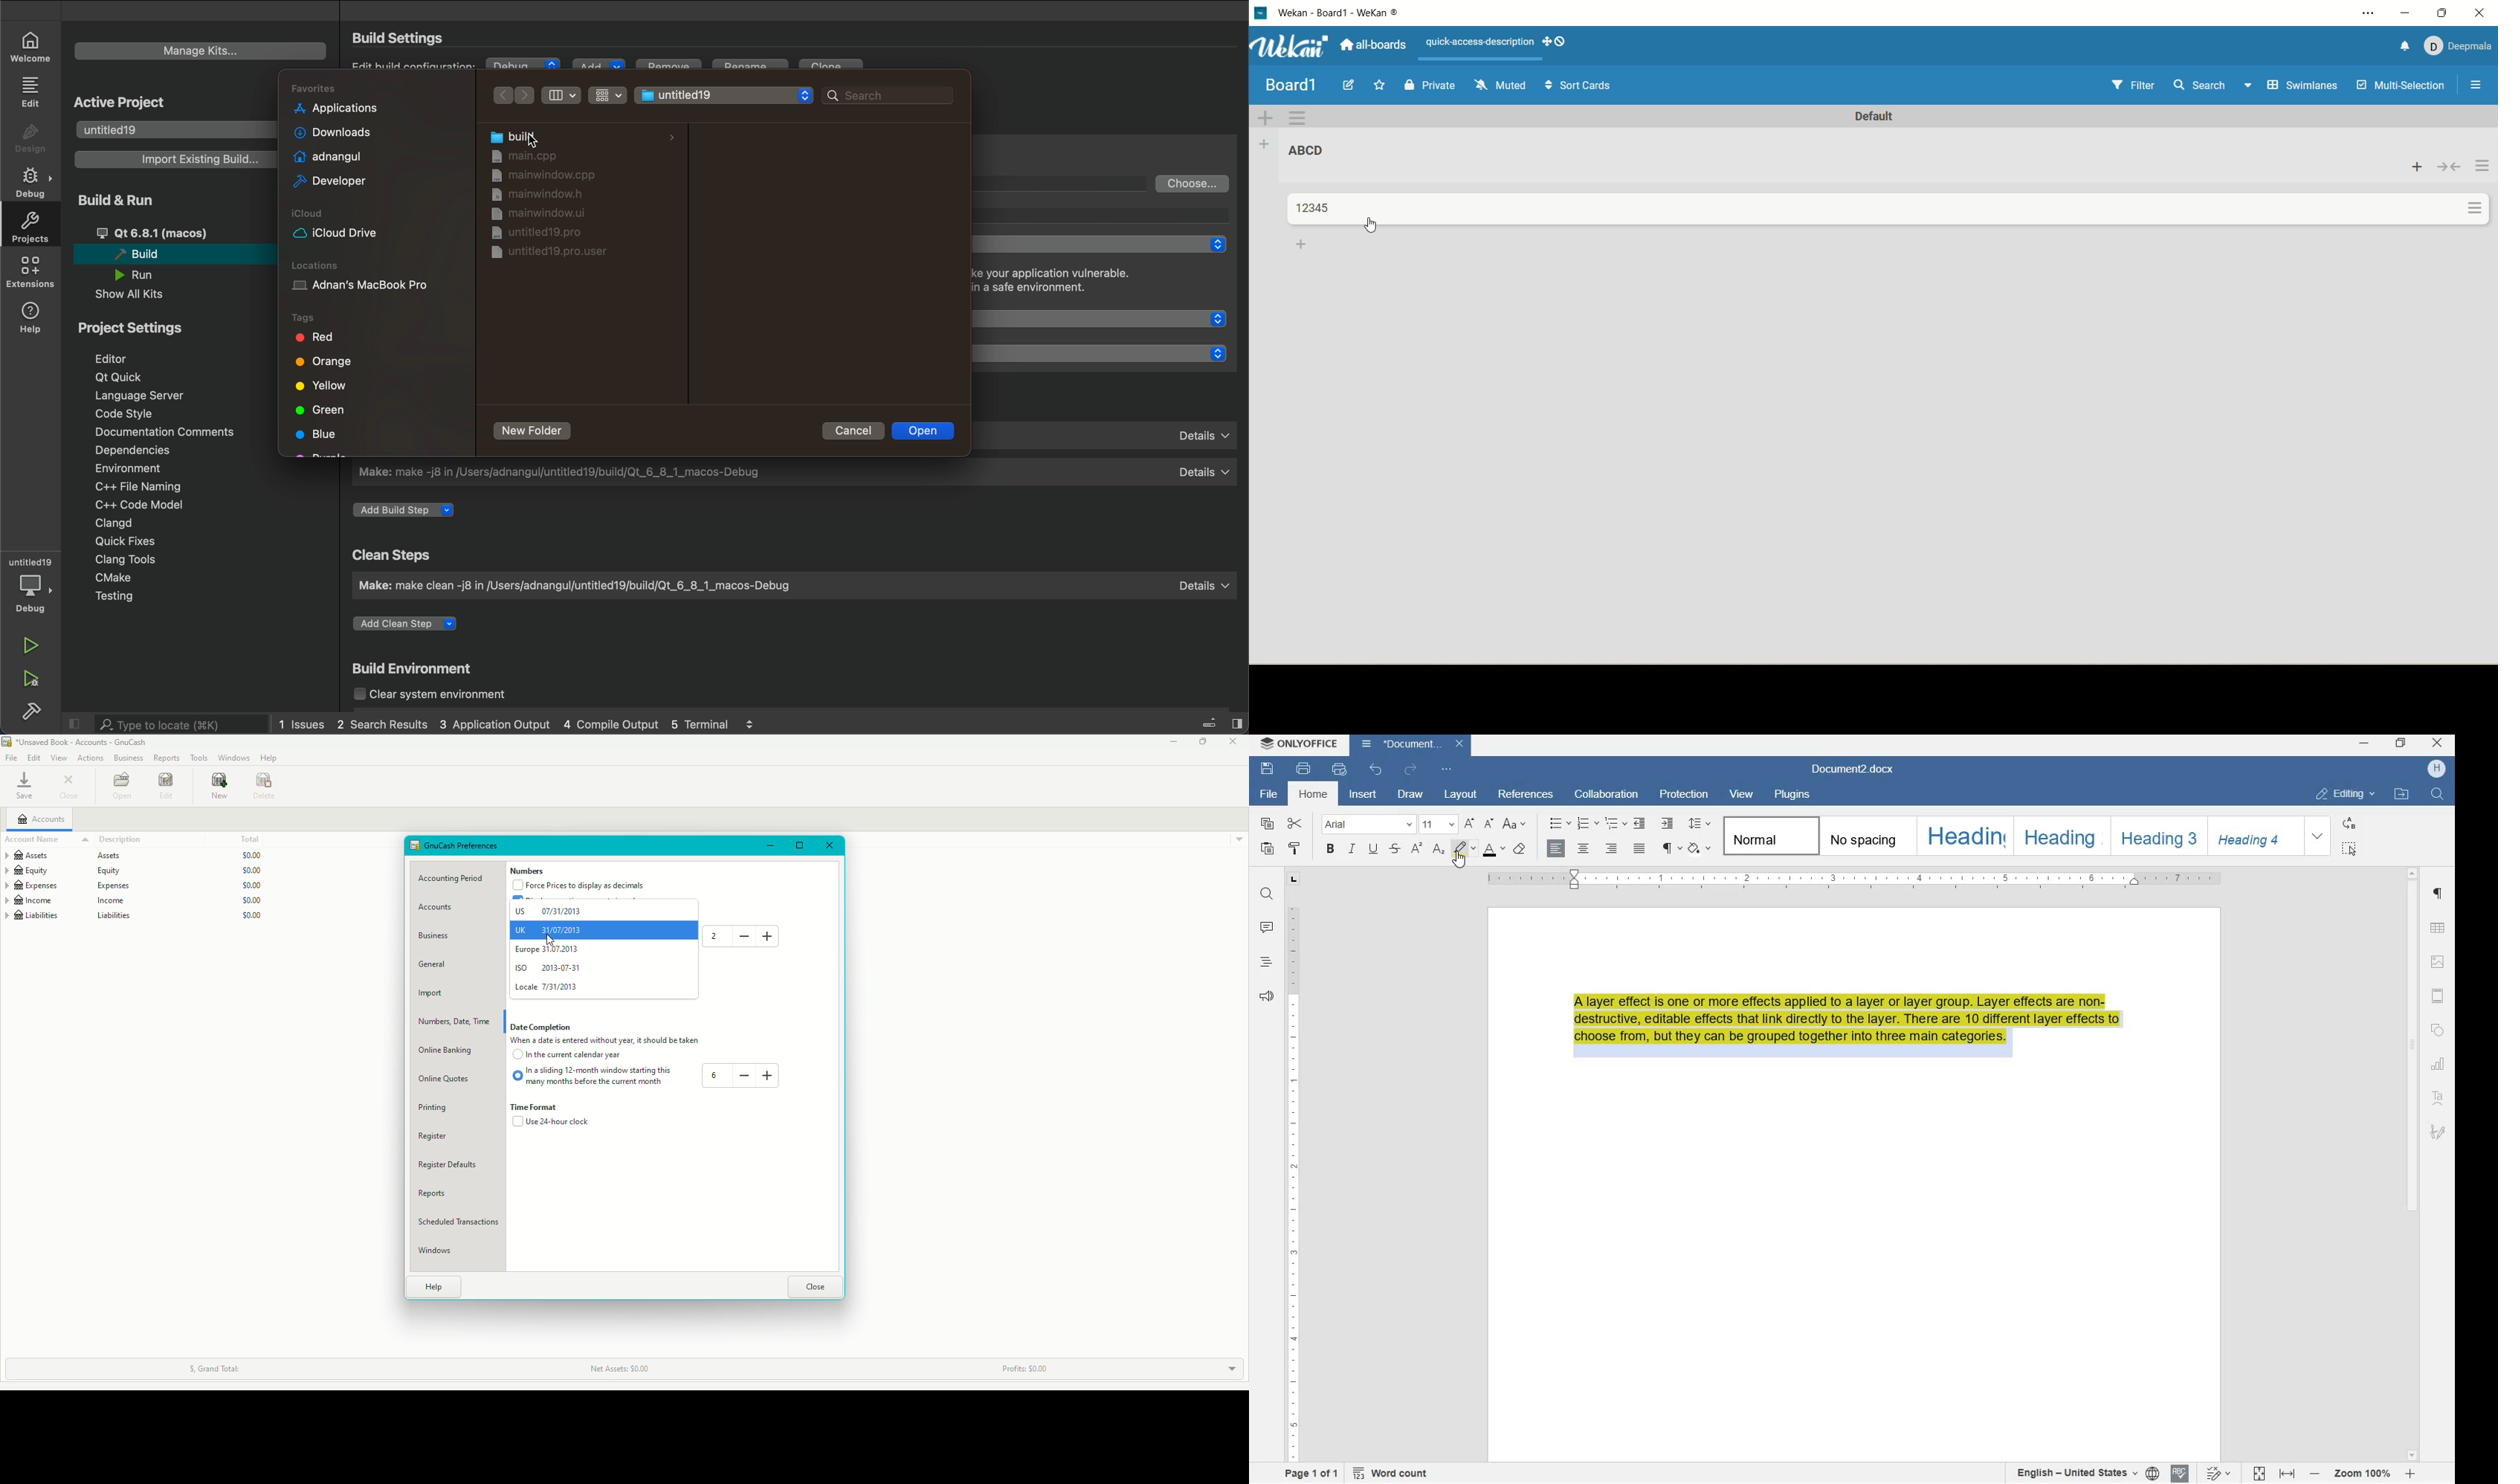 The width and height of the screenshot is (2520, 1484). What do you see at coordinates (1610, 849) in the screenshot?
I see `RIGHT ALIGNMENT` at bounding box center [1610, 849].